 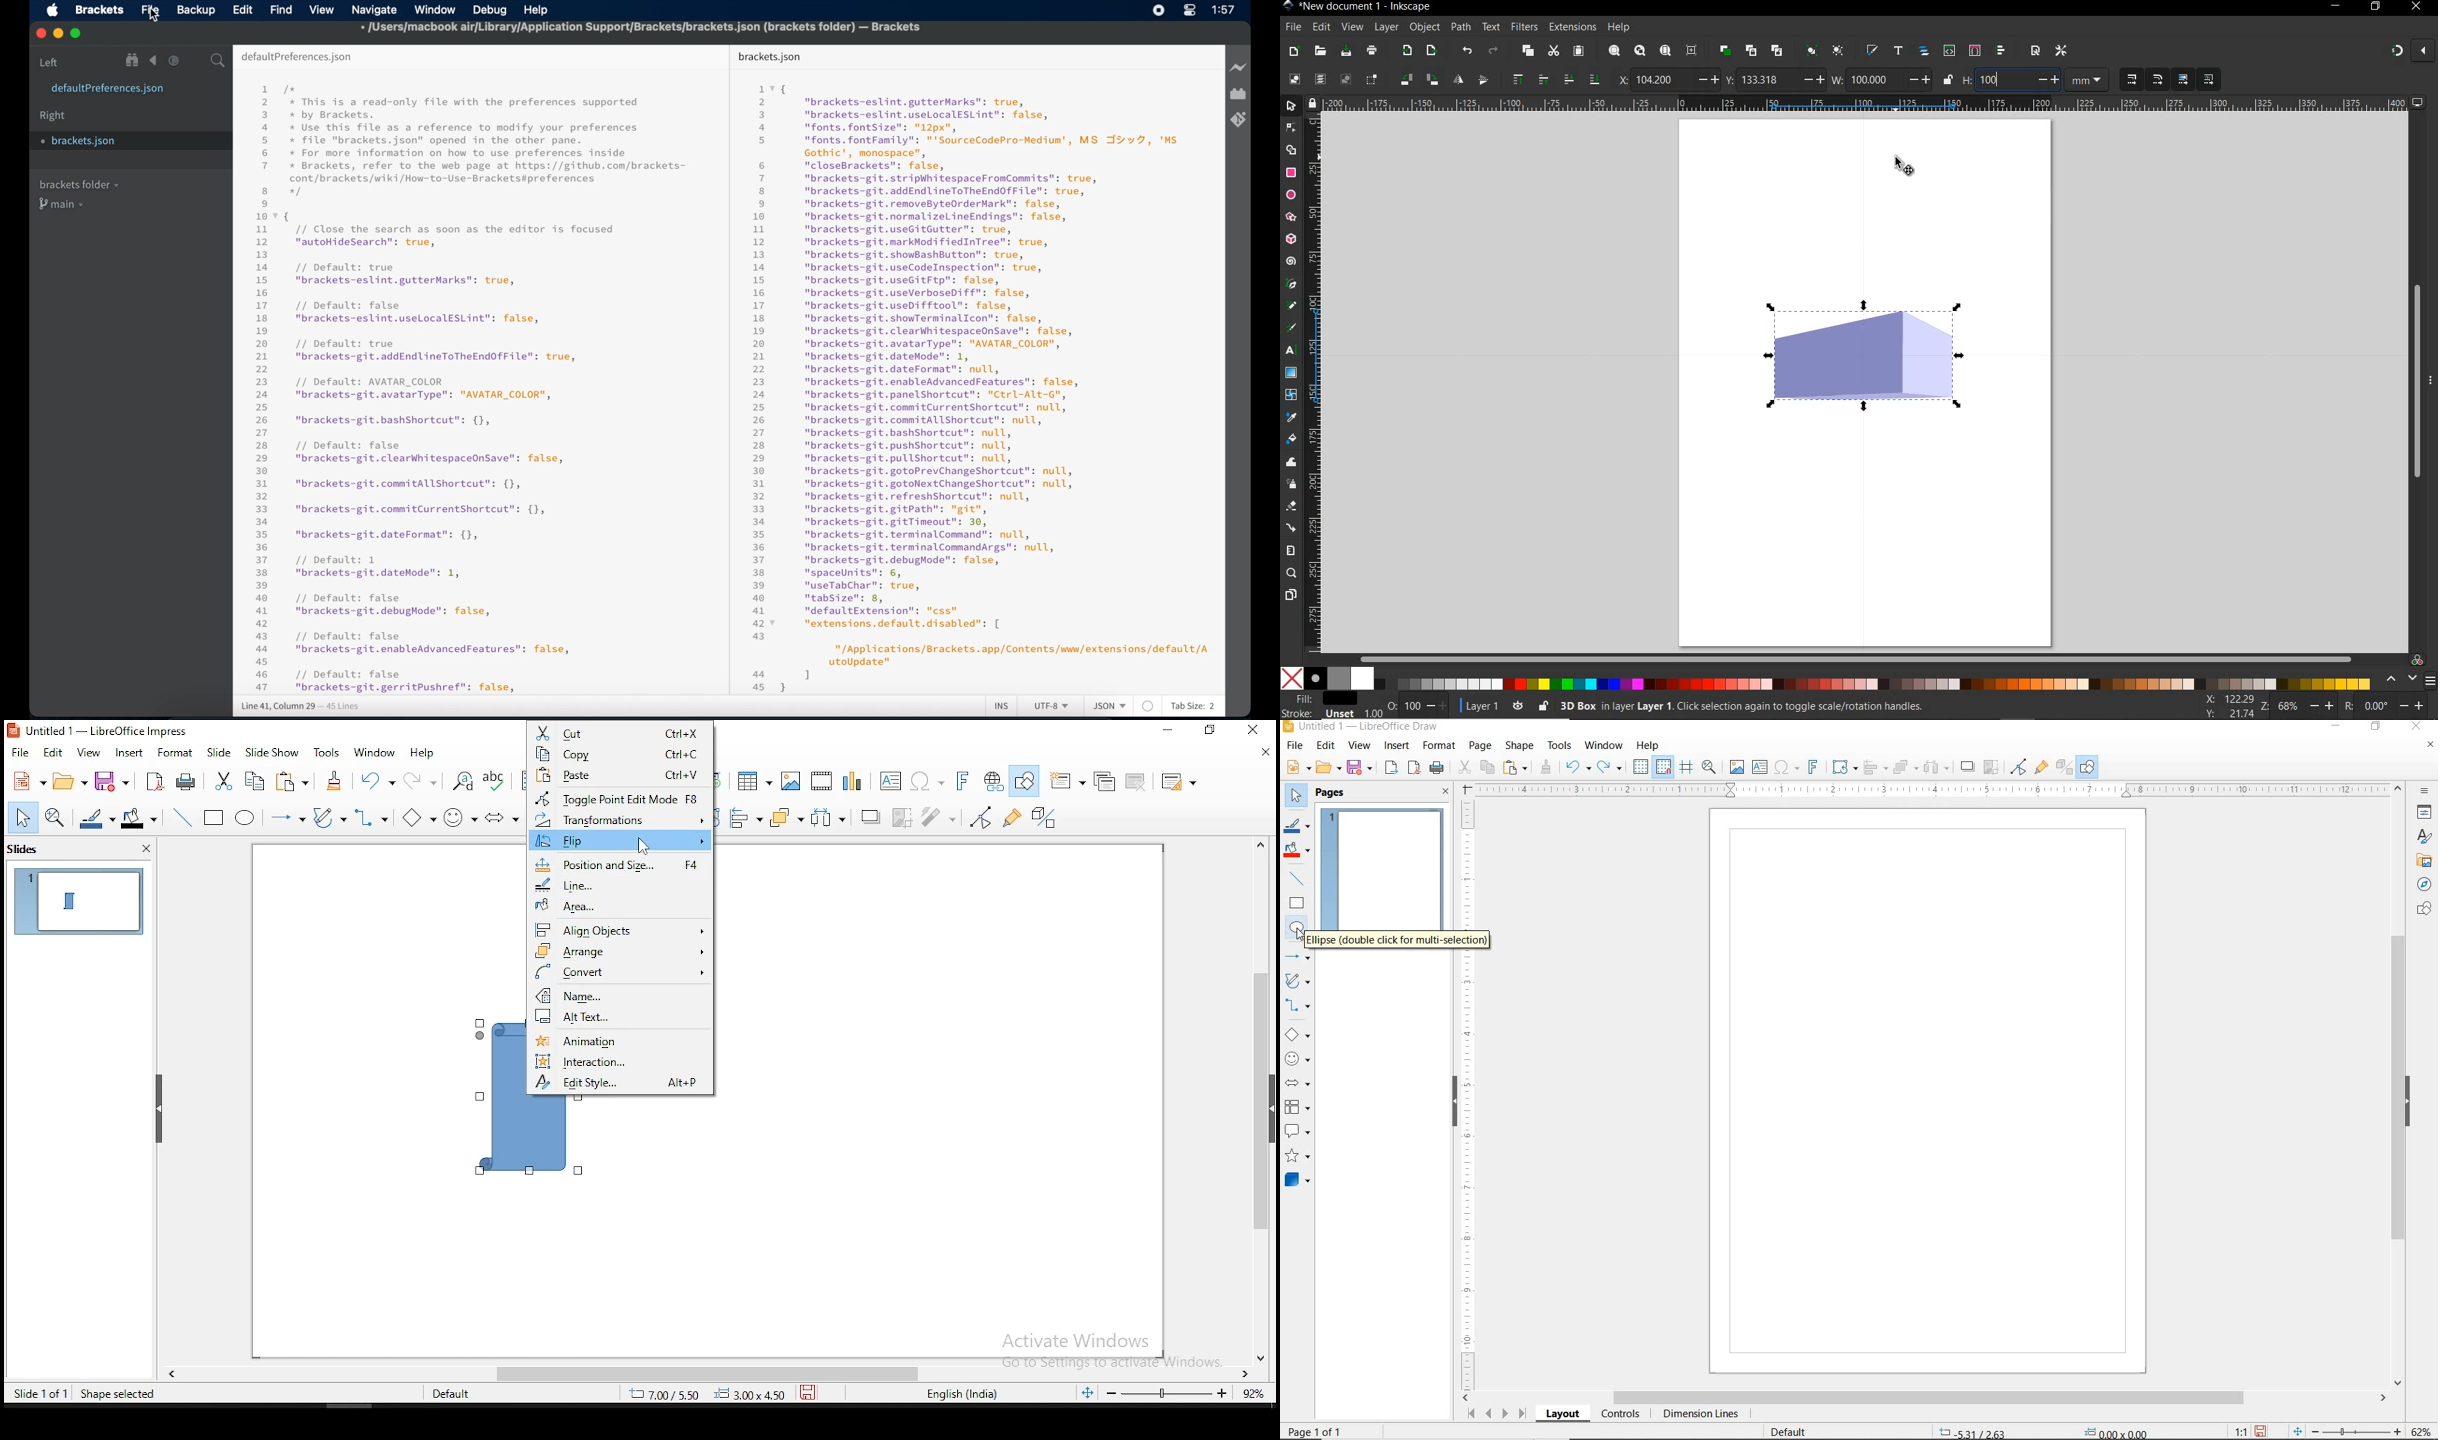 I want to click on SYMBOL SHAPES, so click(x=1298, y=1059).